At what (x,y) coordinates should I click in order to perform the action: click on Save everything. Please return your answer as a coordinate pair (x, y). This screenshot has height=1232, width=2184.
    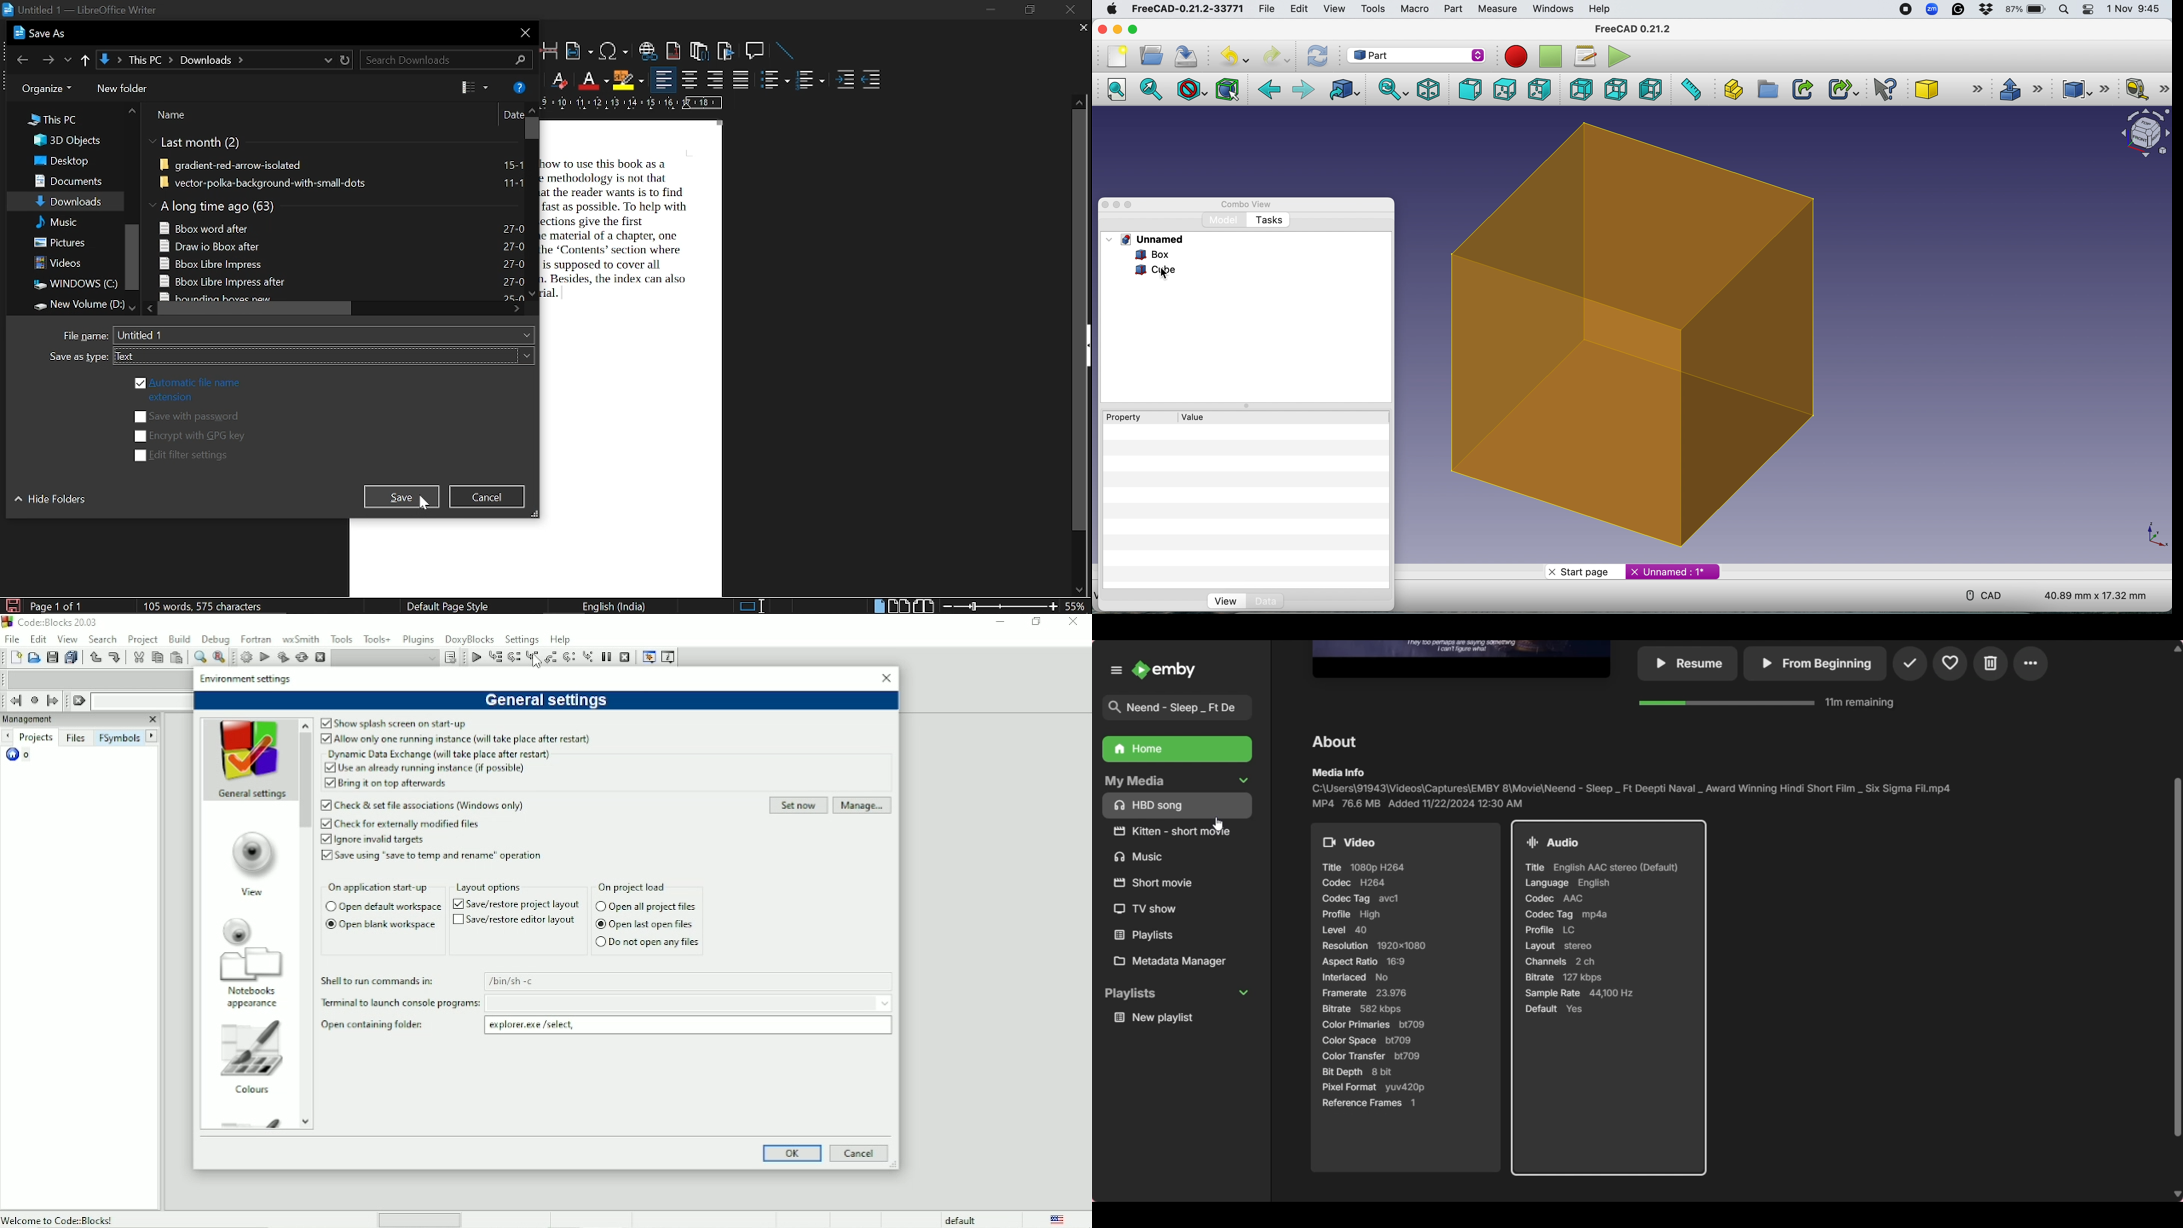
    Looking at the image, I should click on (70, 658).